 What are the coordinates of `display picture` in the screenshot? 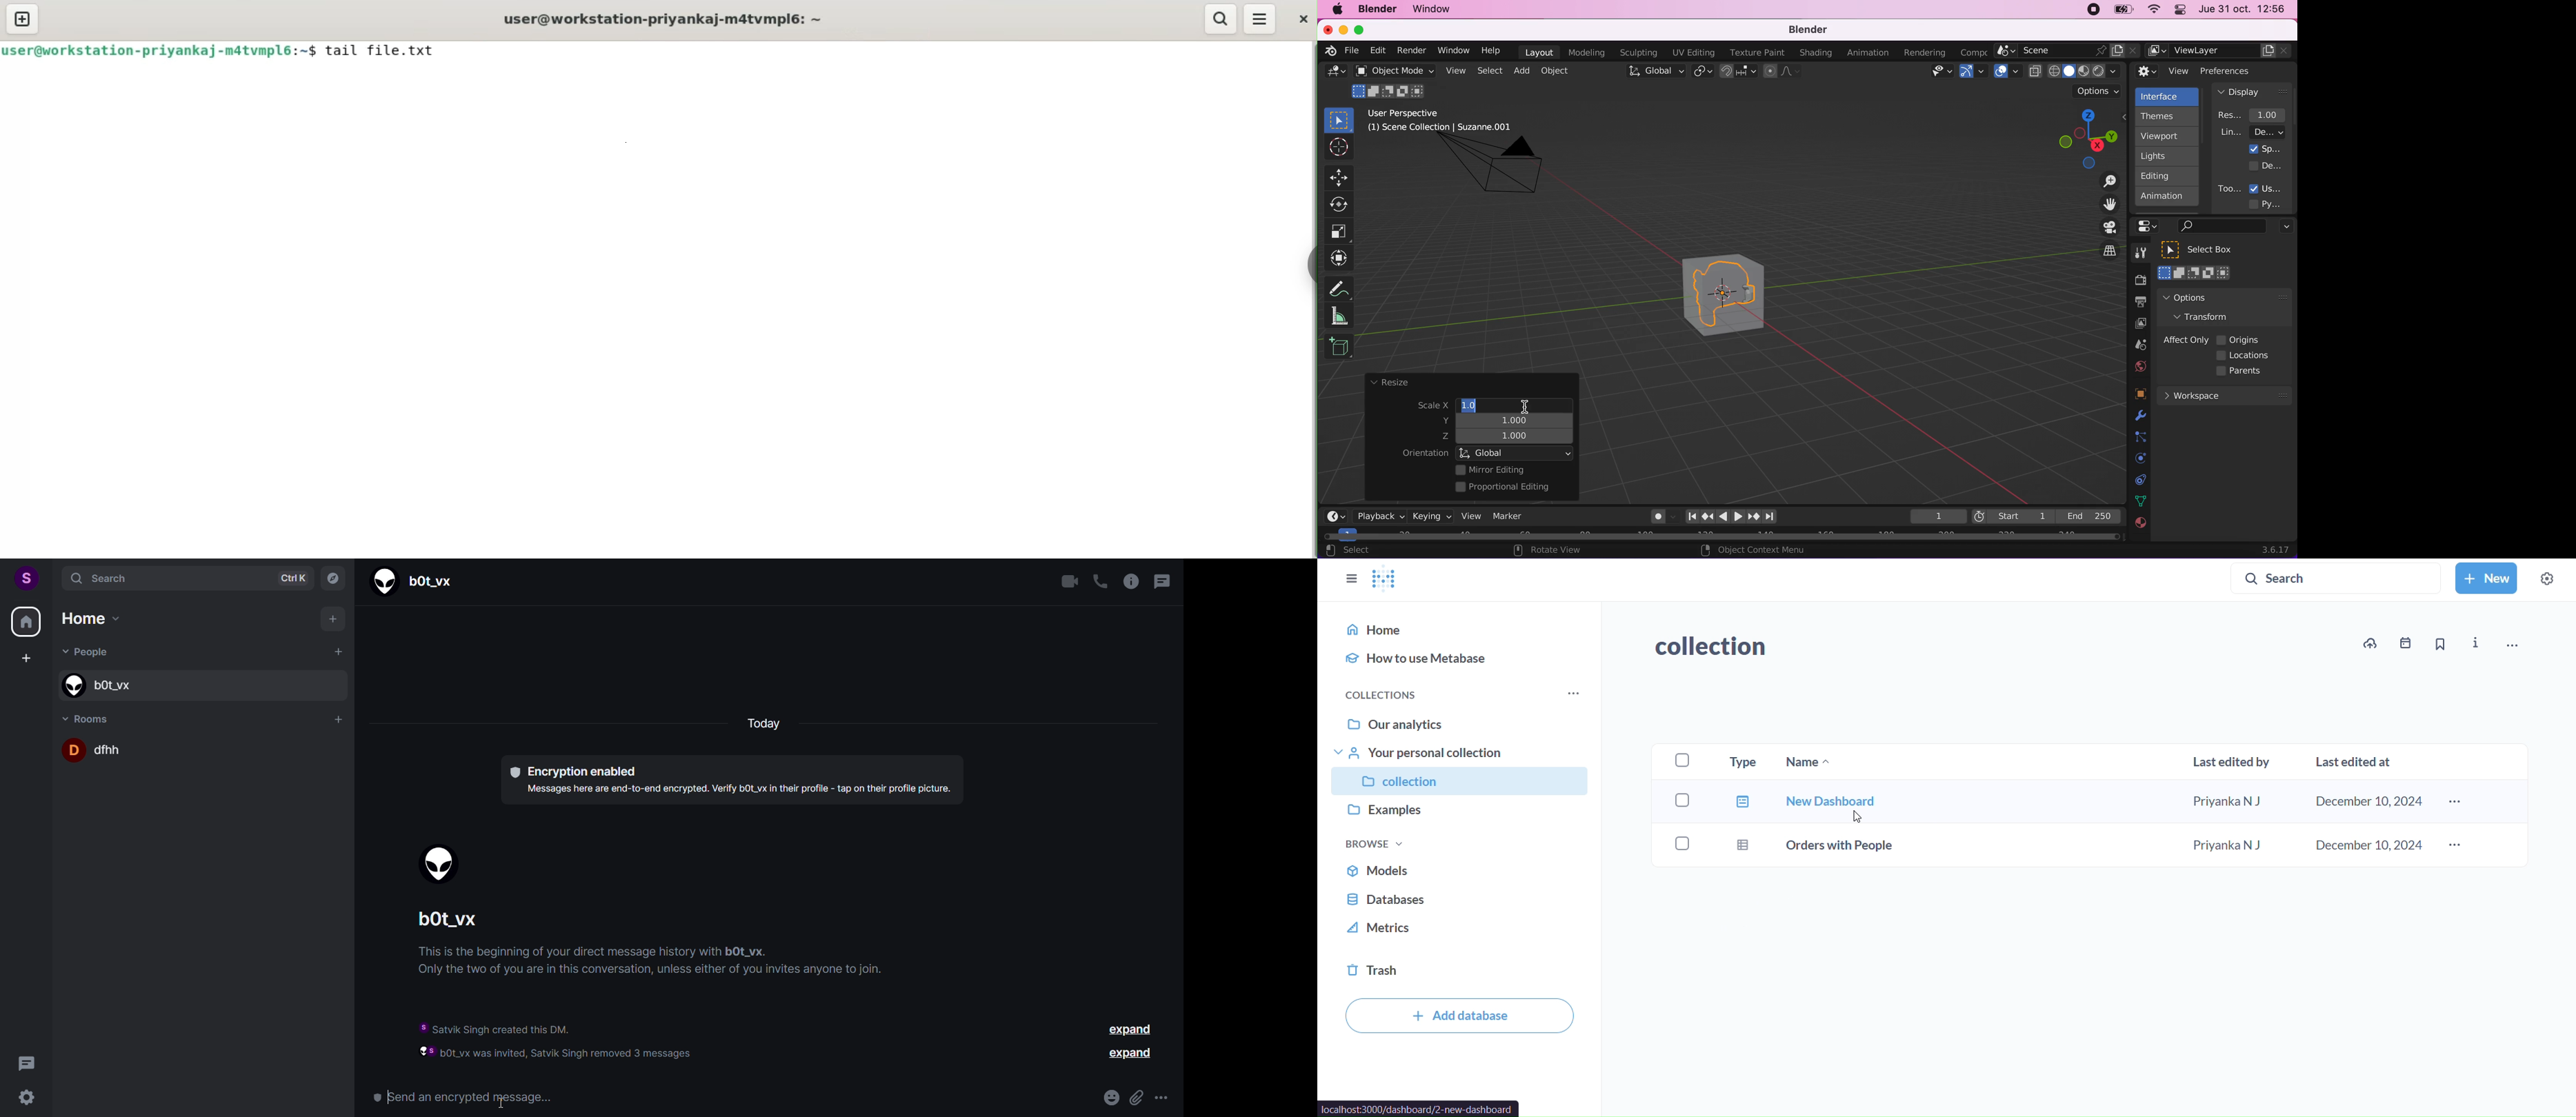 It's located at (441, 865).